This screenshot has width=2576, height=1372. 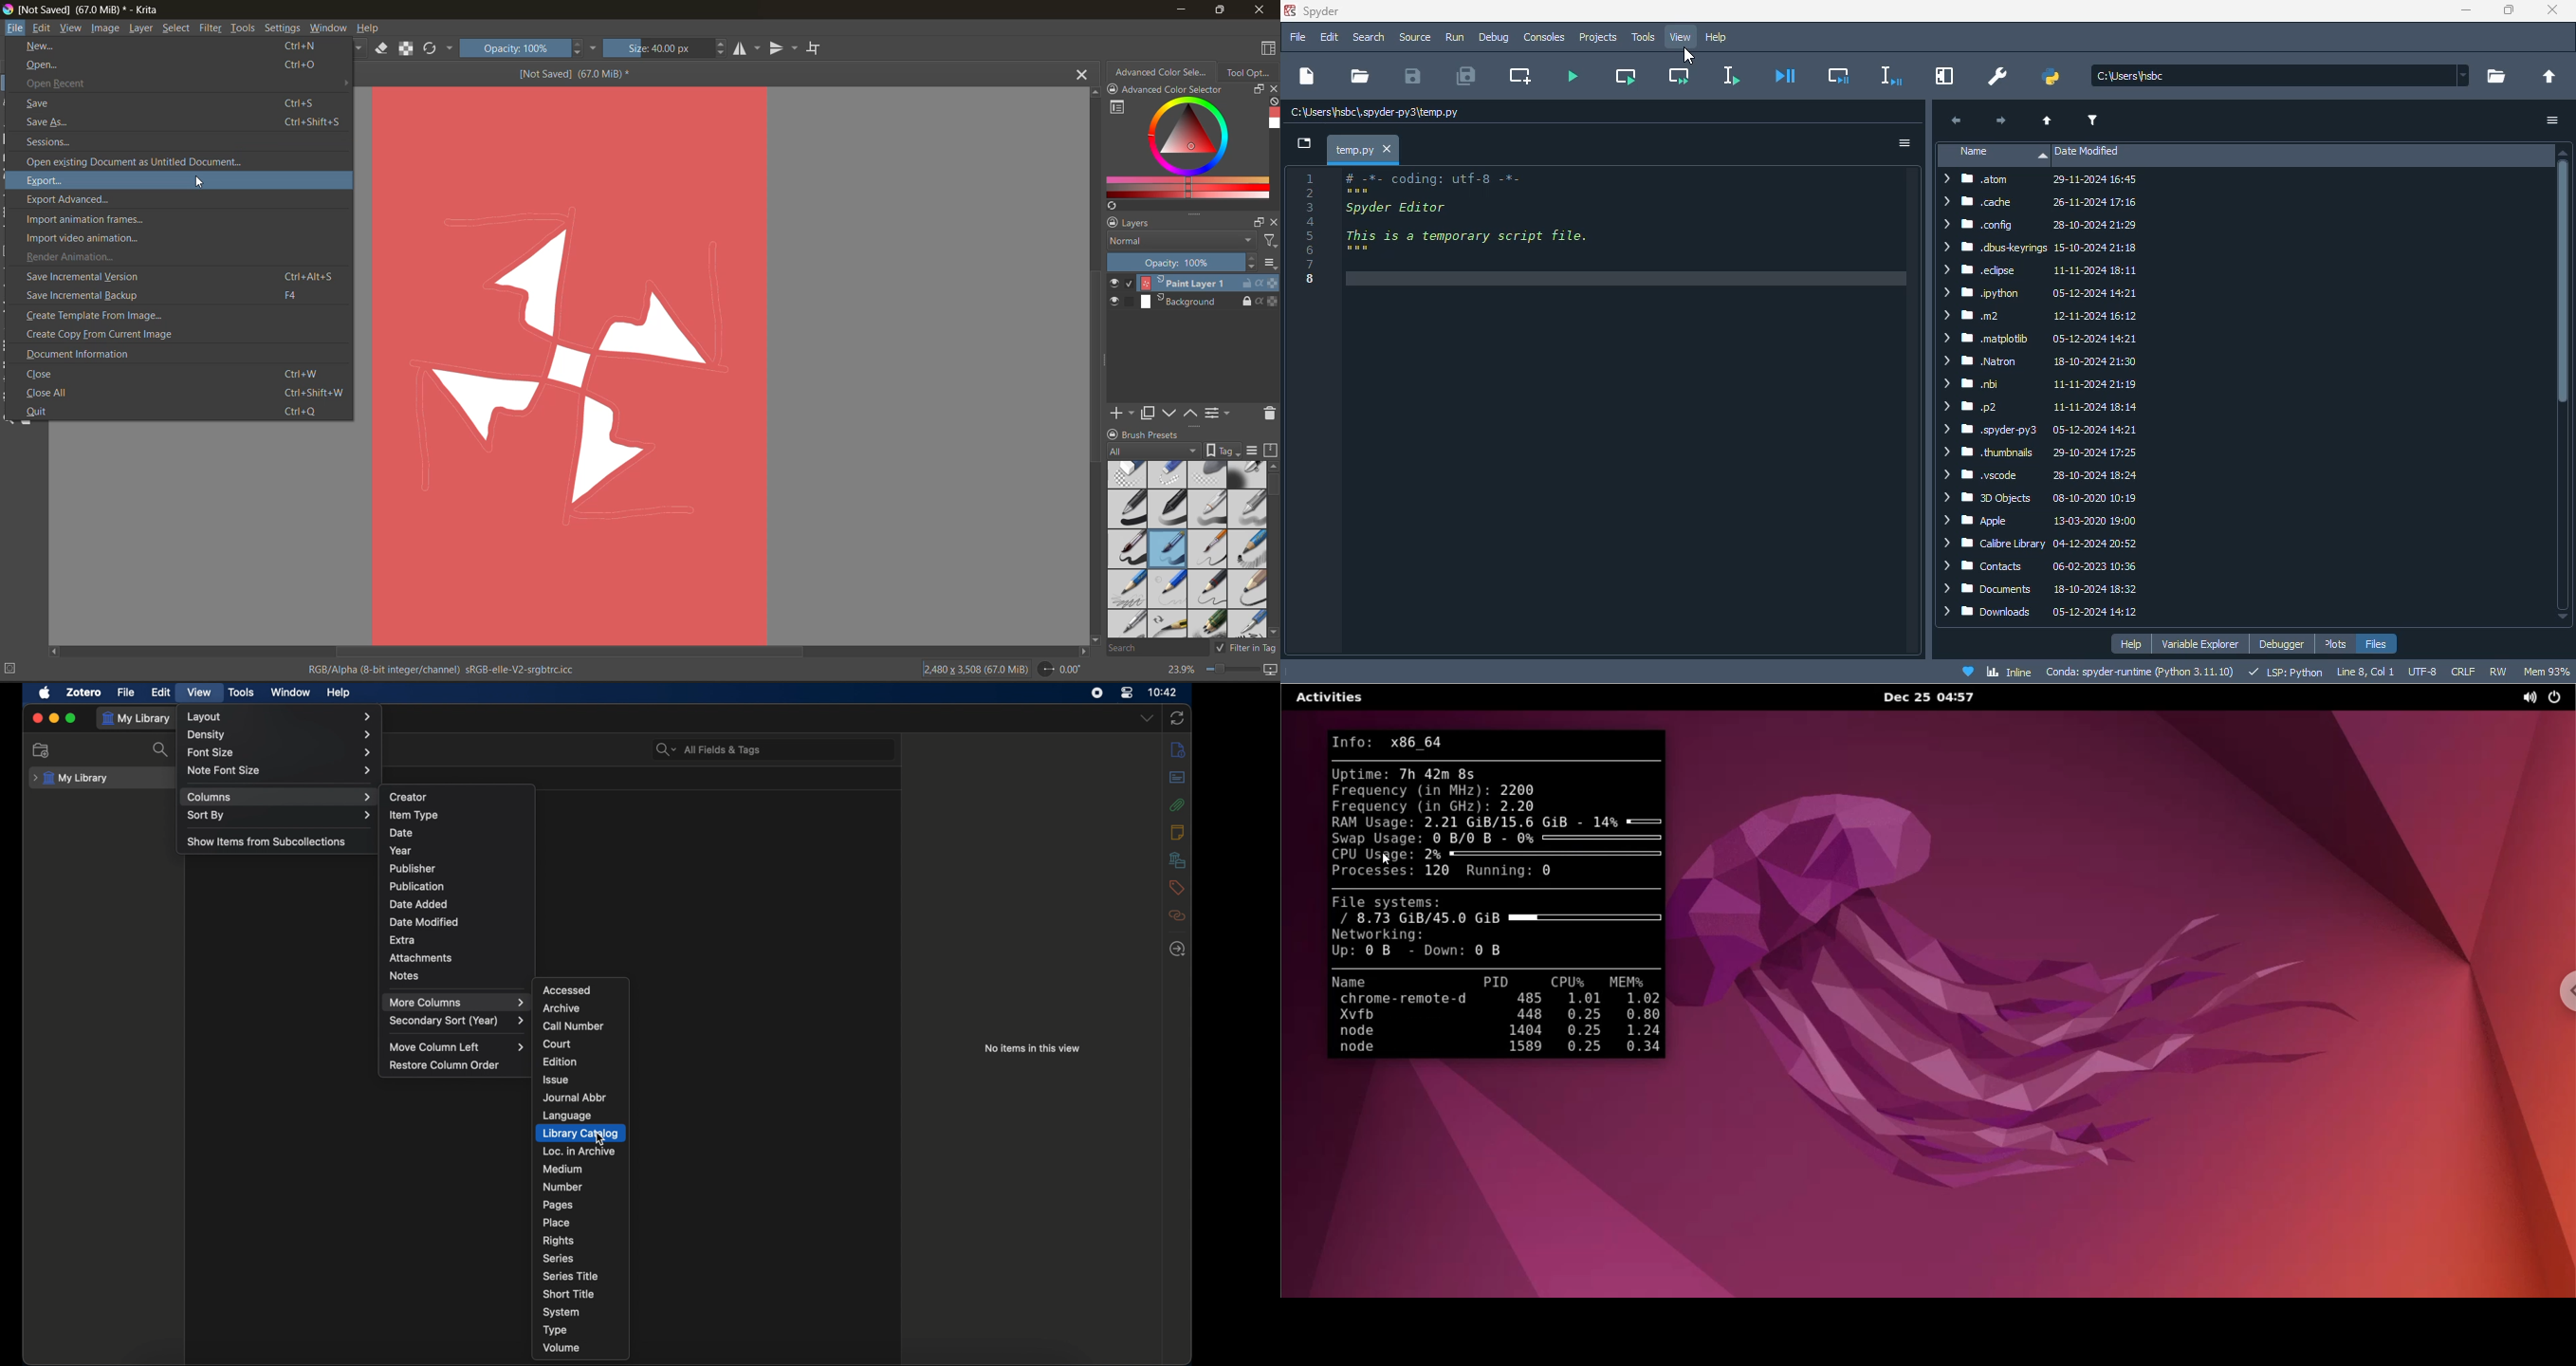 What do you see at coordinates (561, 1007) in the screenshot?
I see `archive` at bounding box center [561, 1007].